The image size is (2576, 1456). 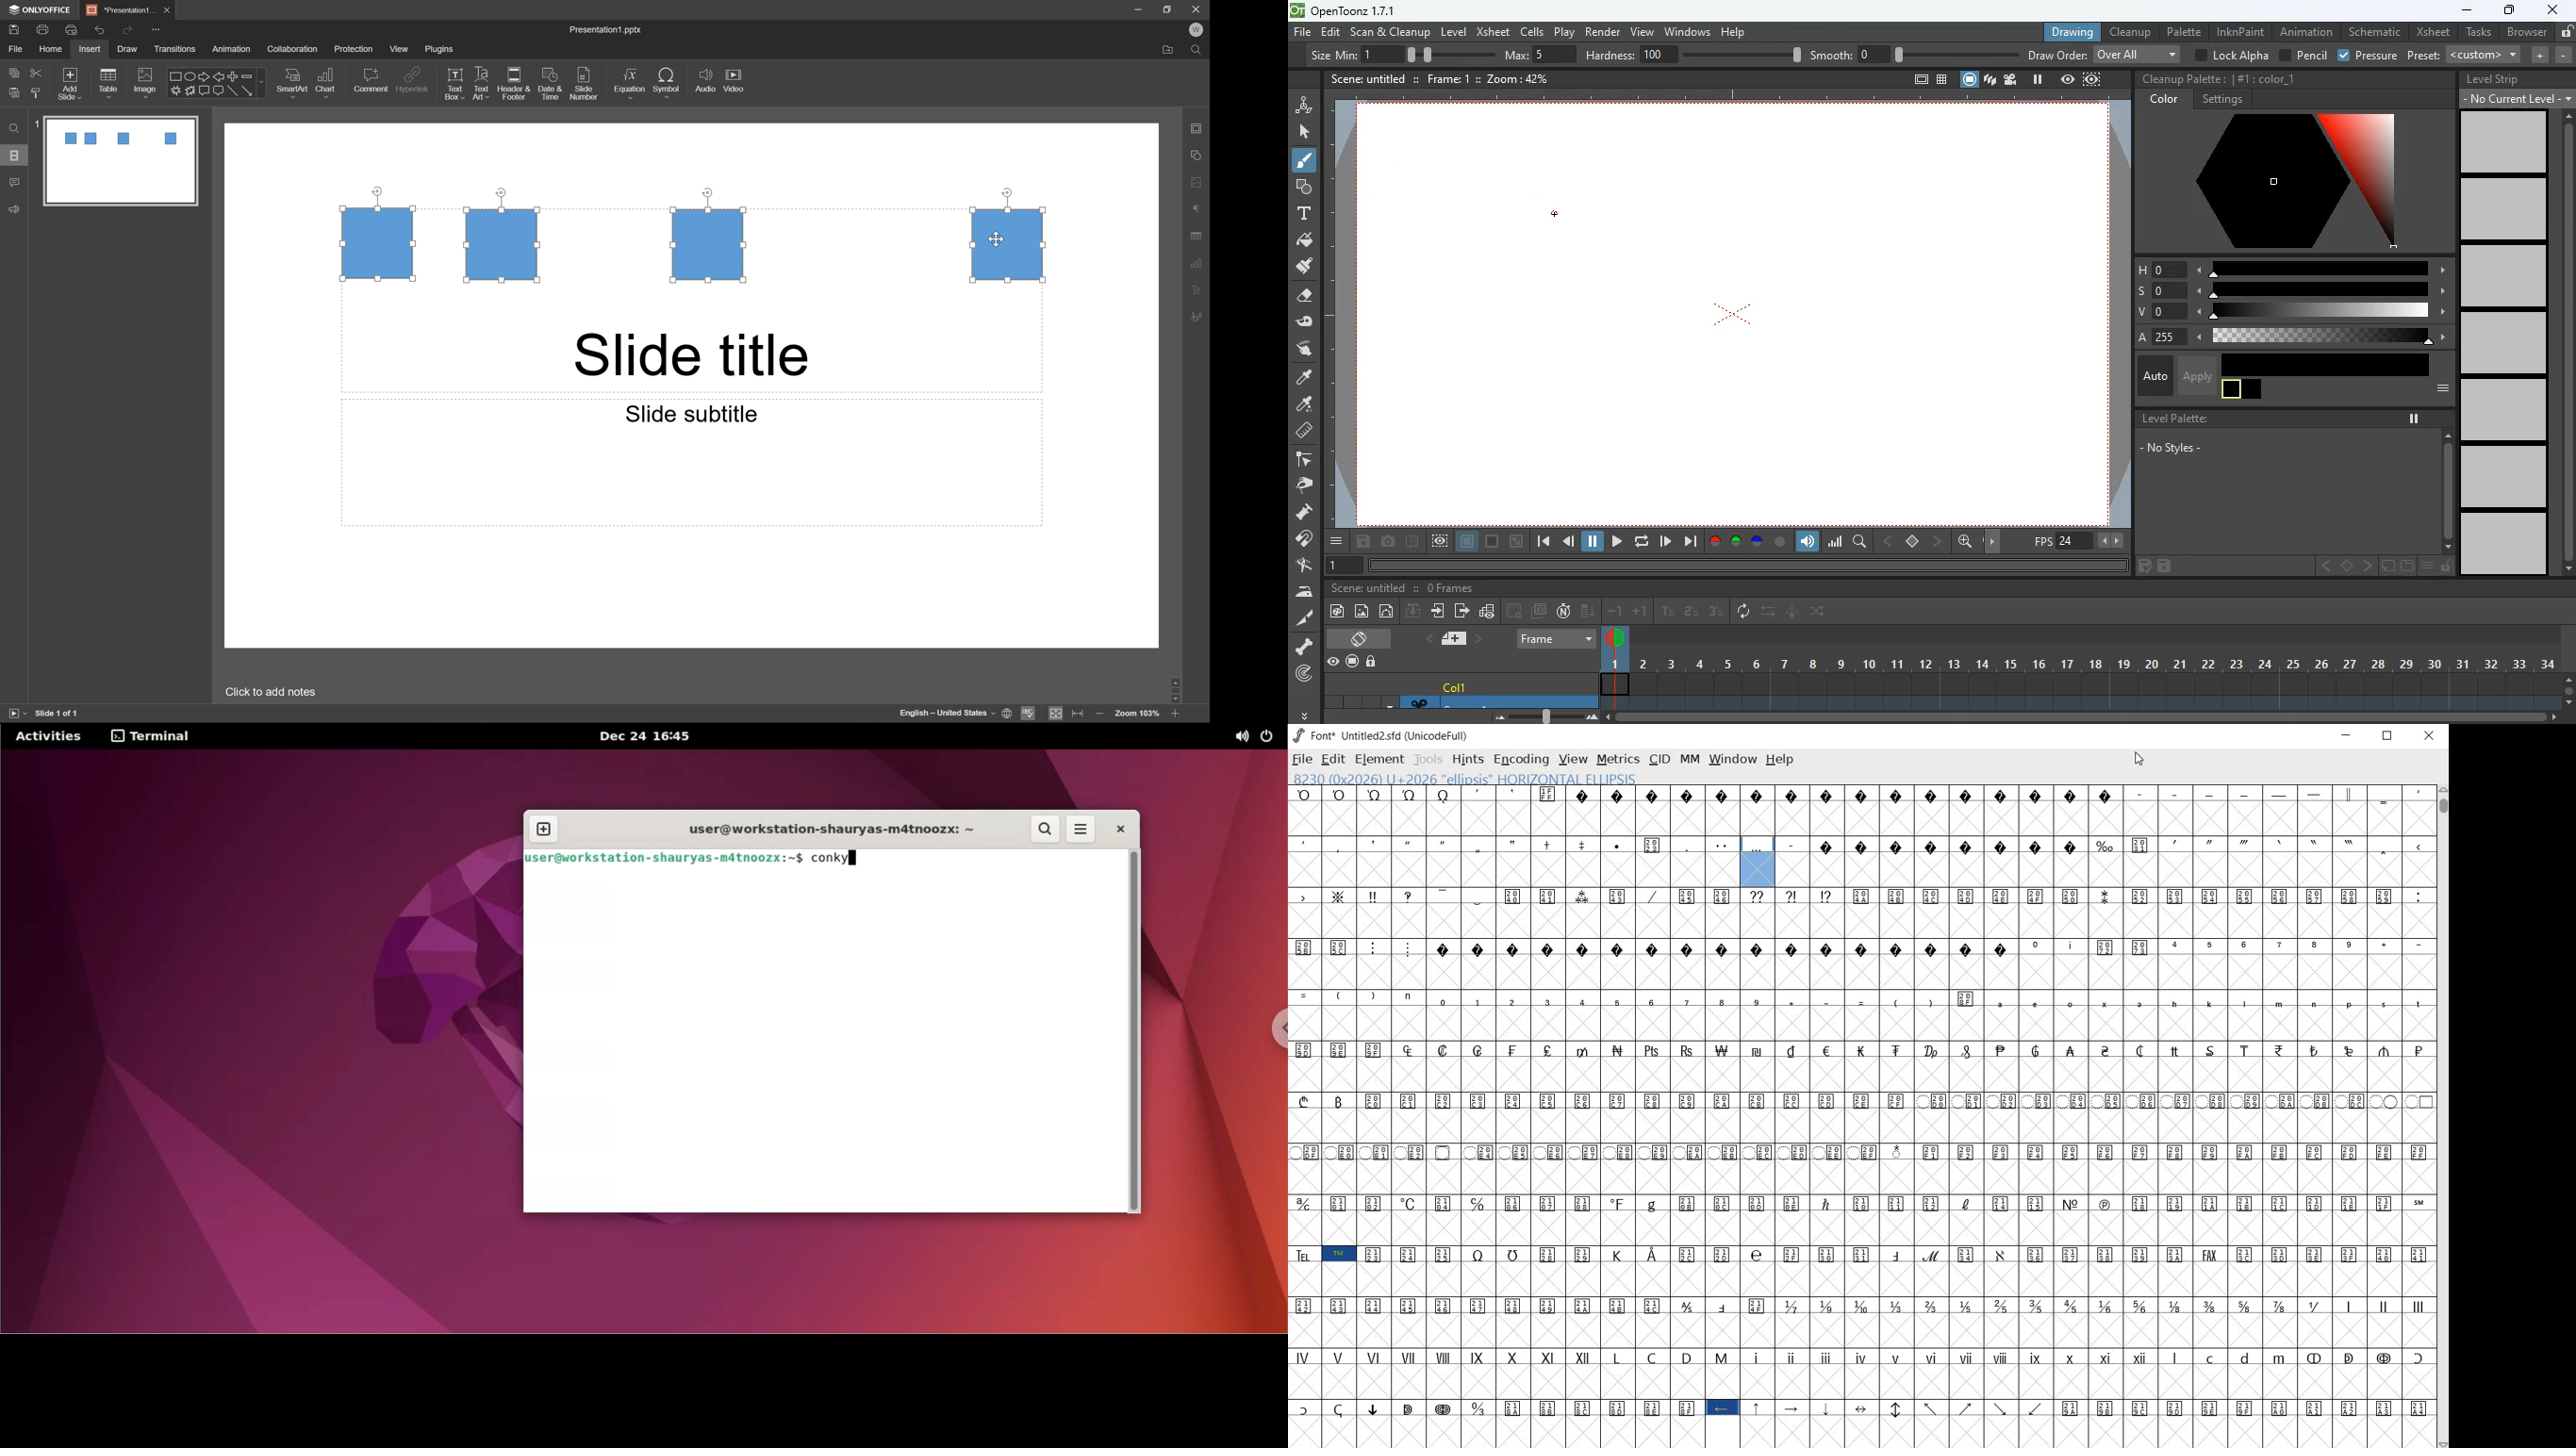 I want to click on volume, so click(x=1808, y=542).